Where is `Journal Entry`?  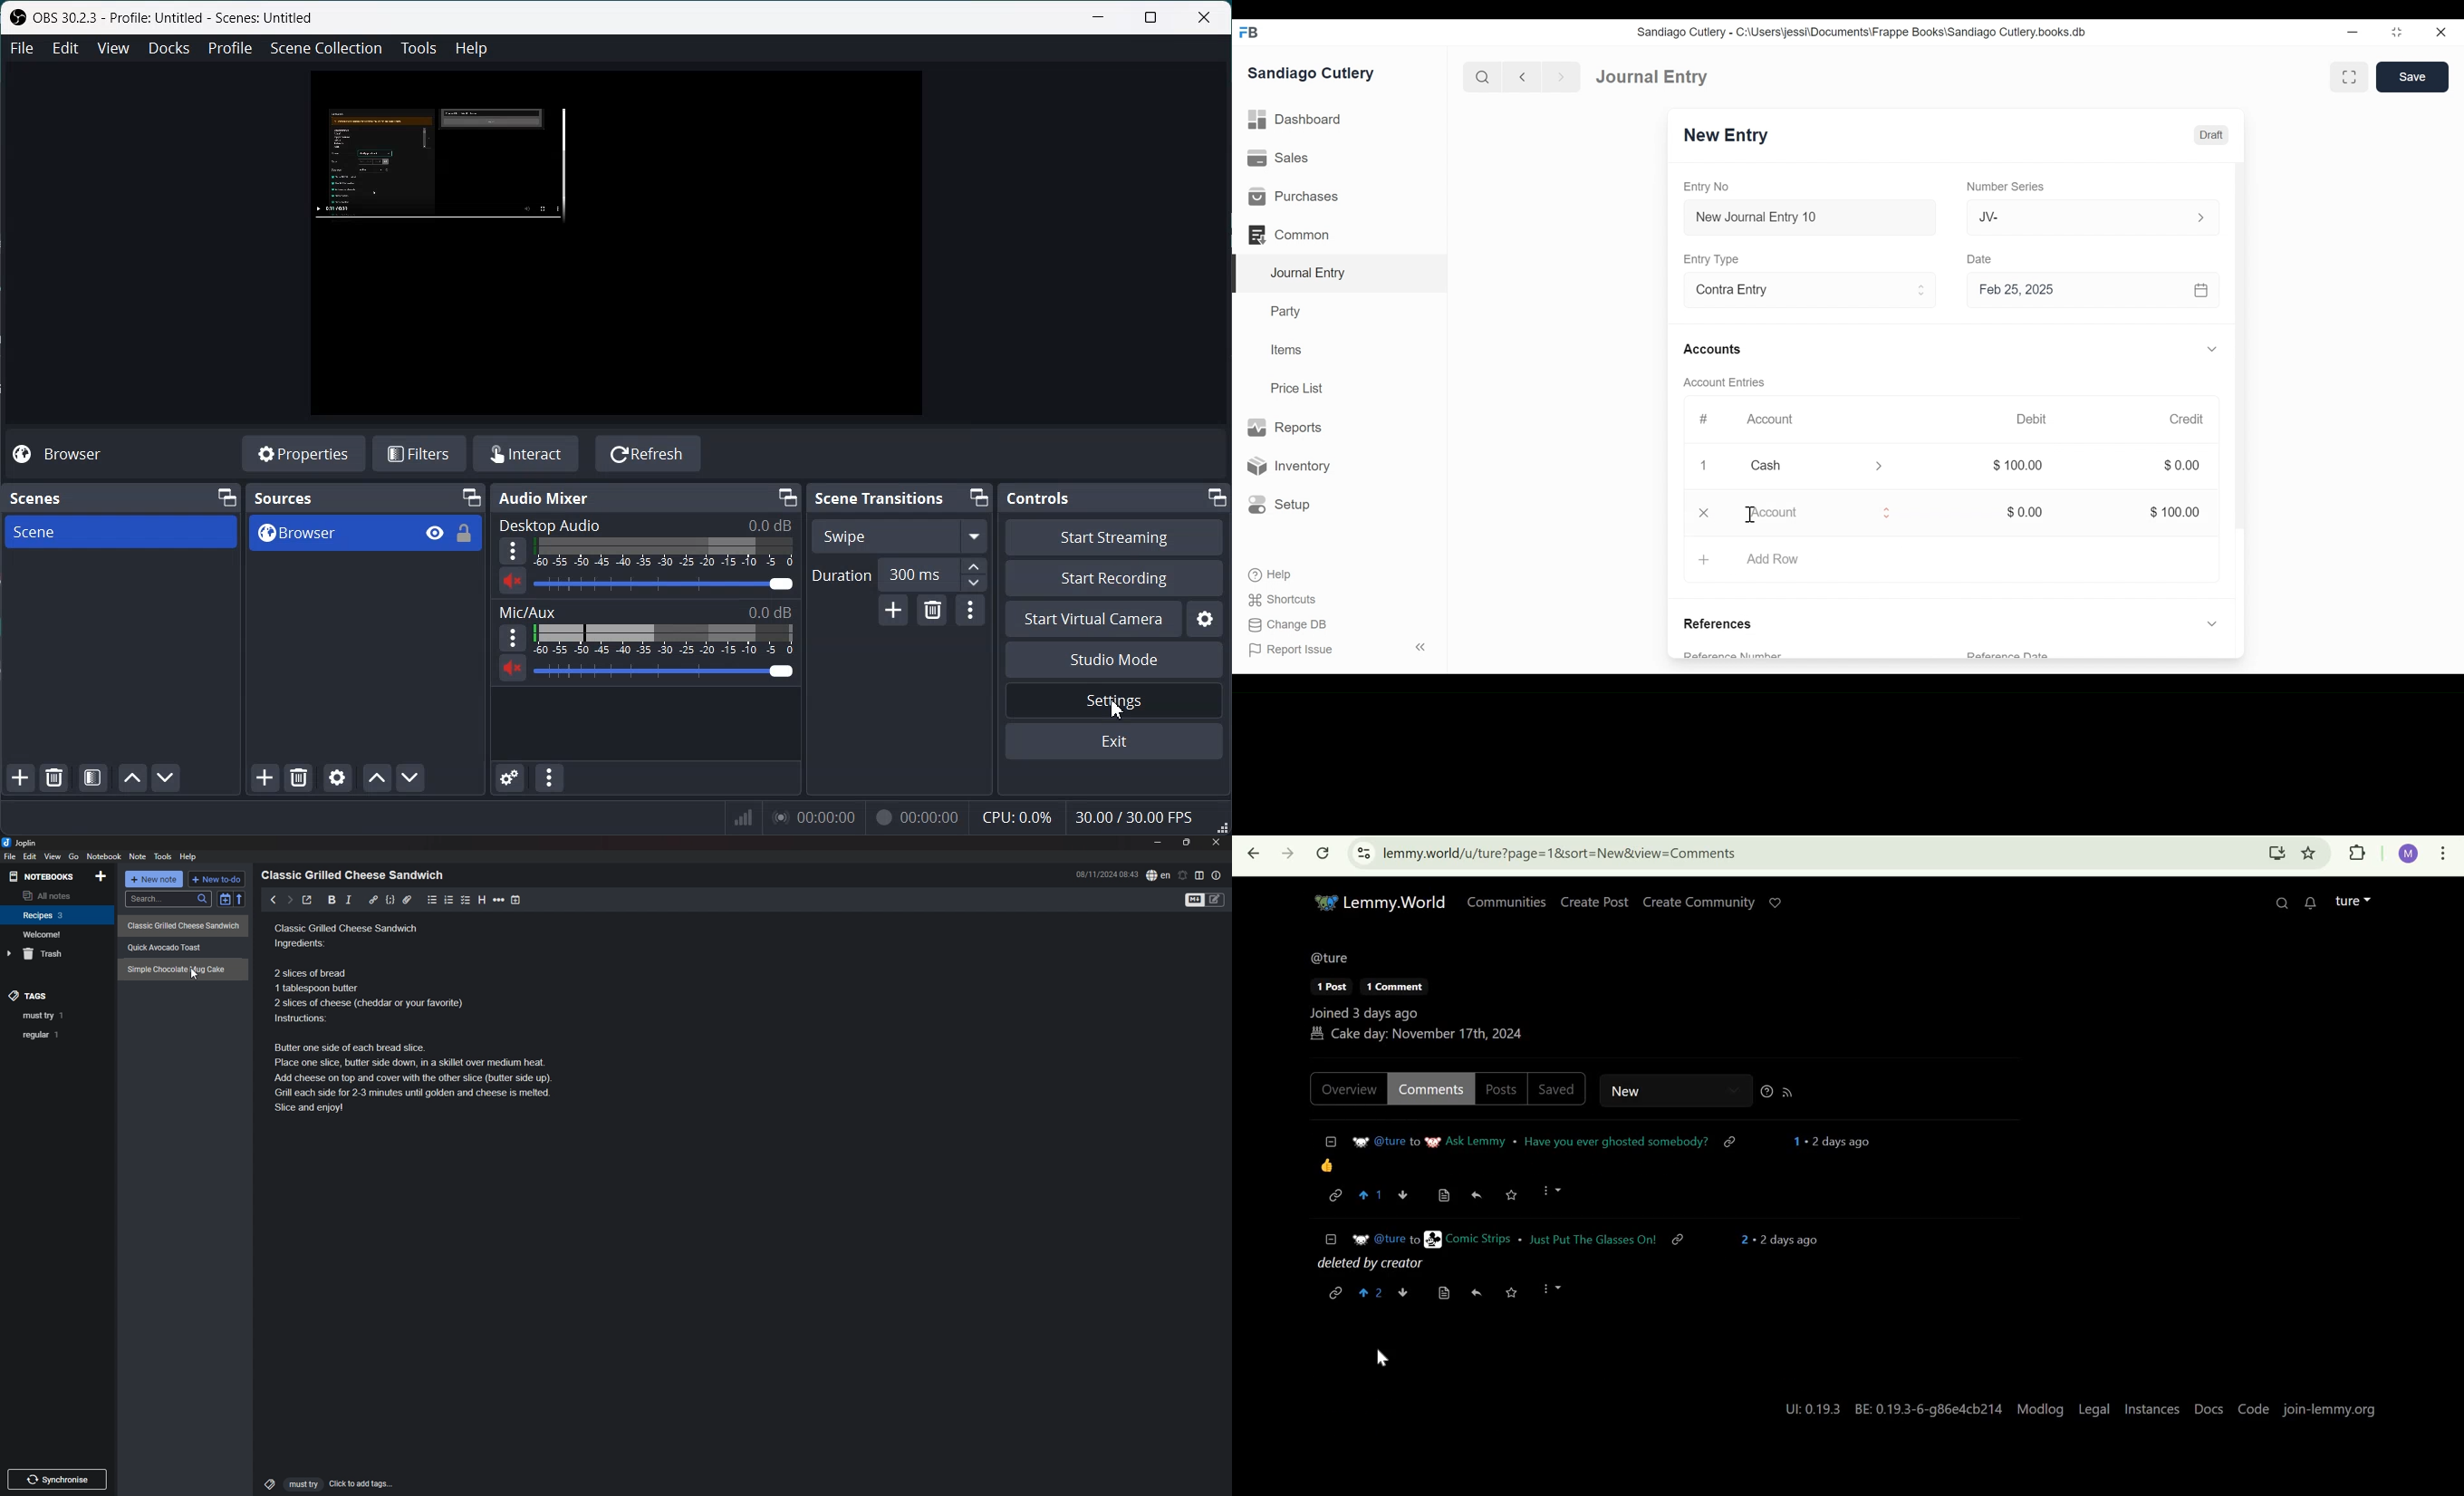
Journal Entry is located at coordinates (1654, 78).